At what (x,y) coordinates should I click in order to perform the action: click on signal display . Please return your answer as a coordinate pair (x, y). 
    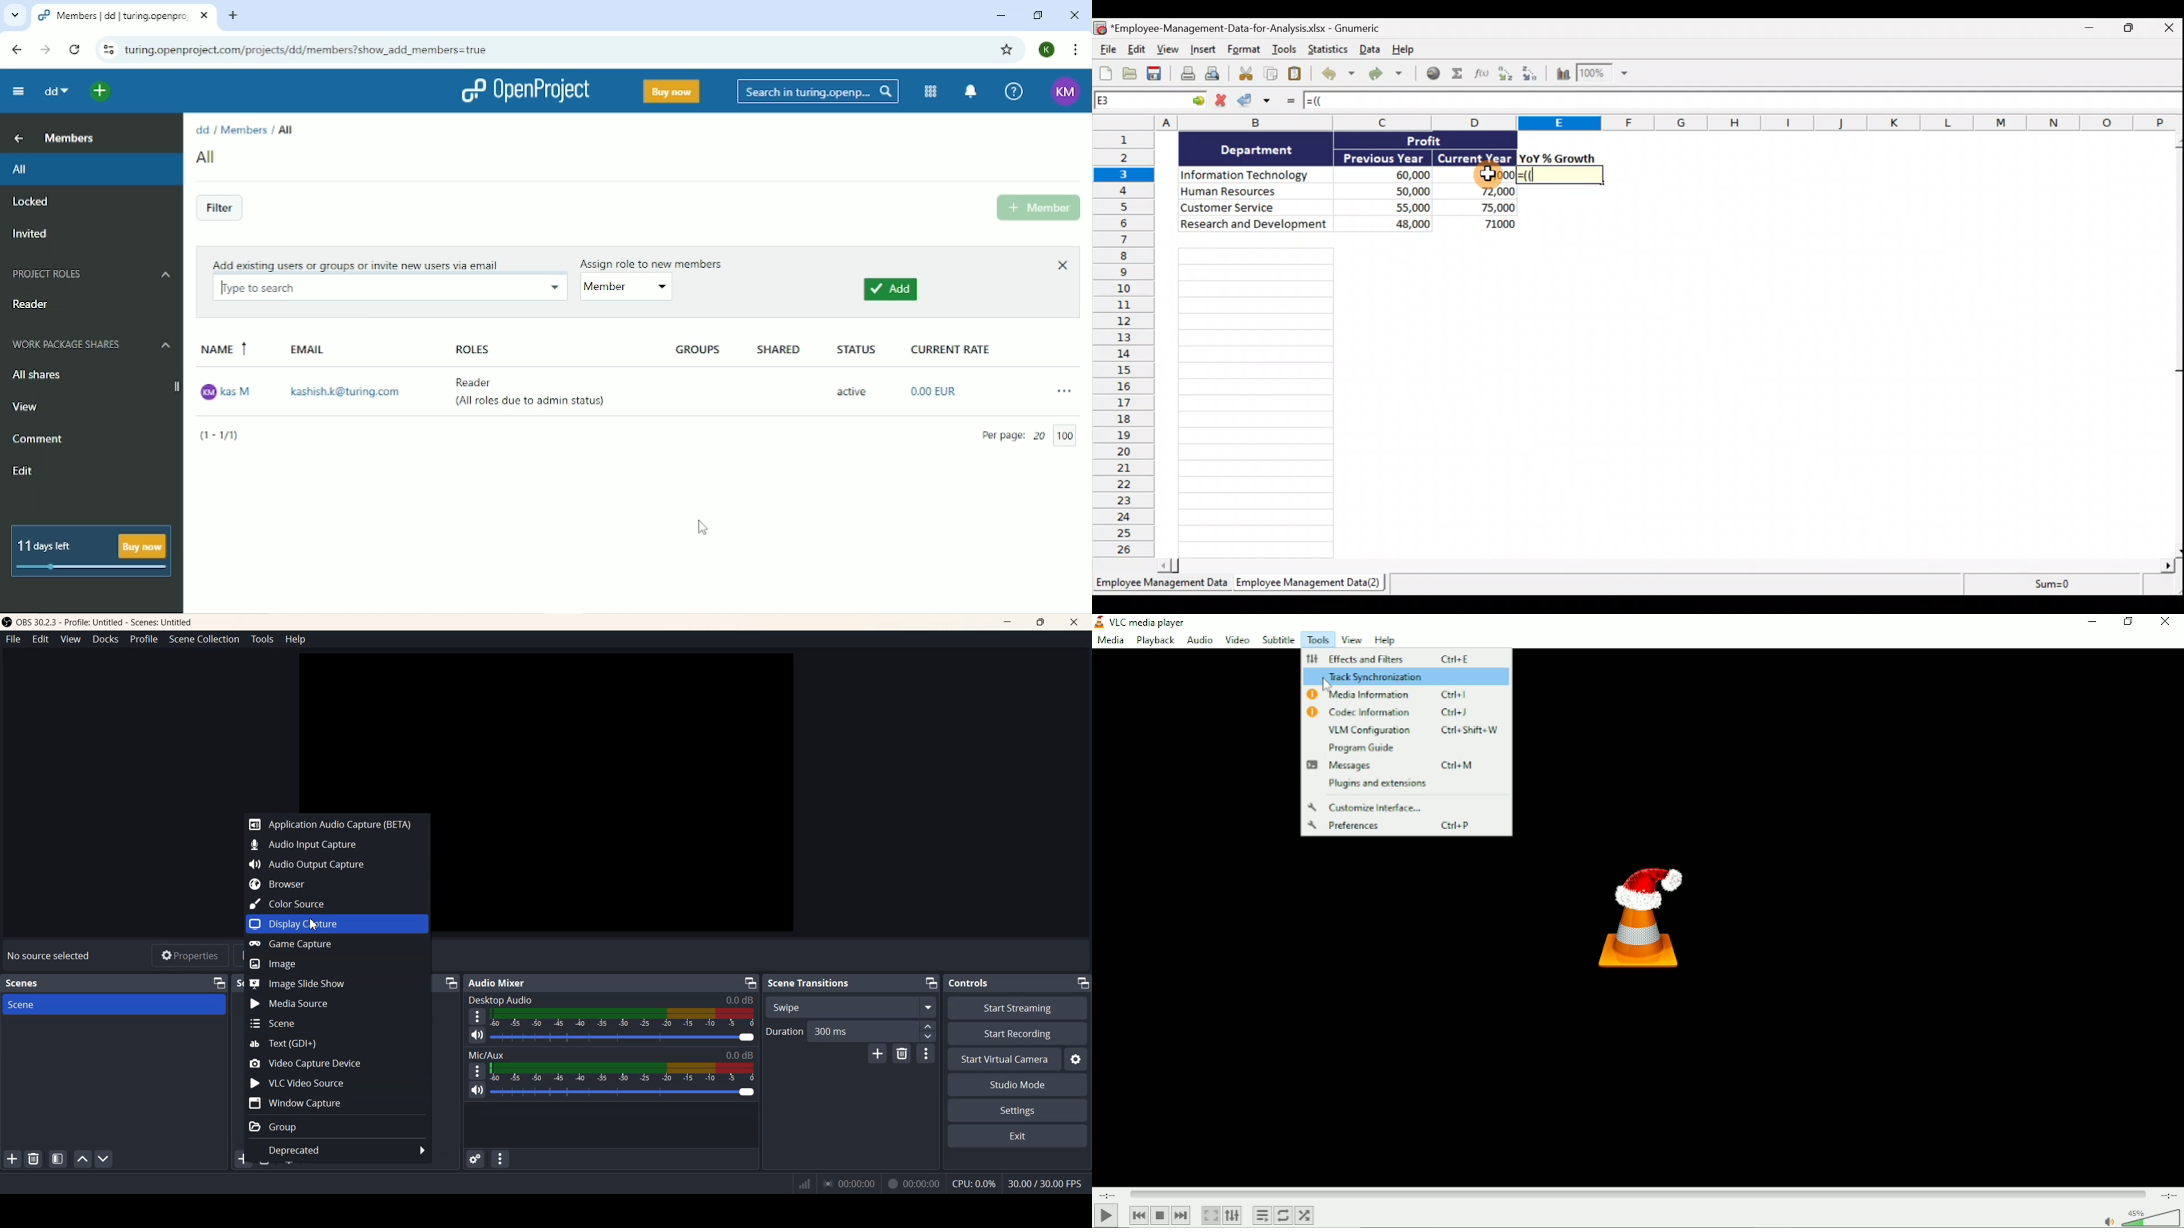
    Looking at the image, I should click on (805, 1186).